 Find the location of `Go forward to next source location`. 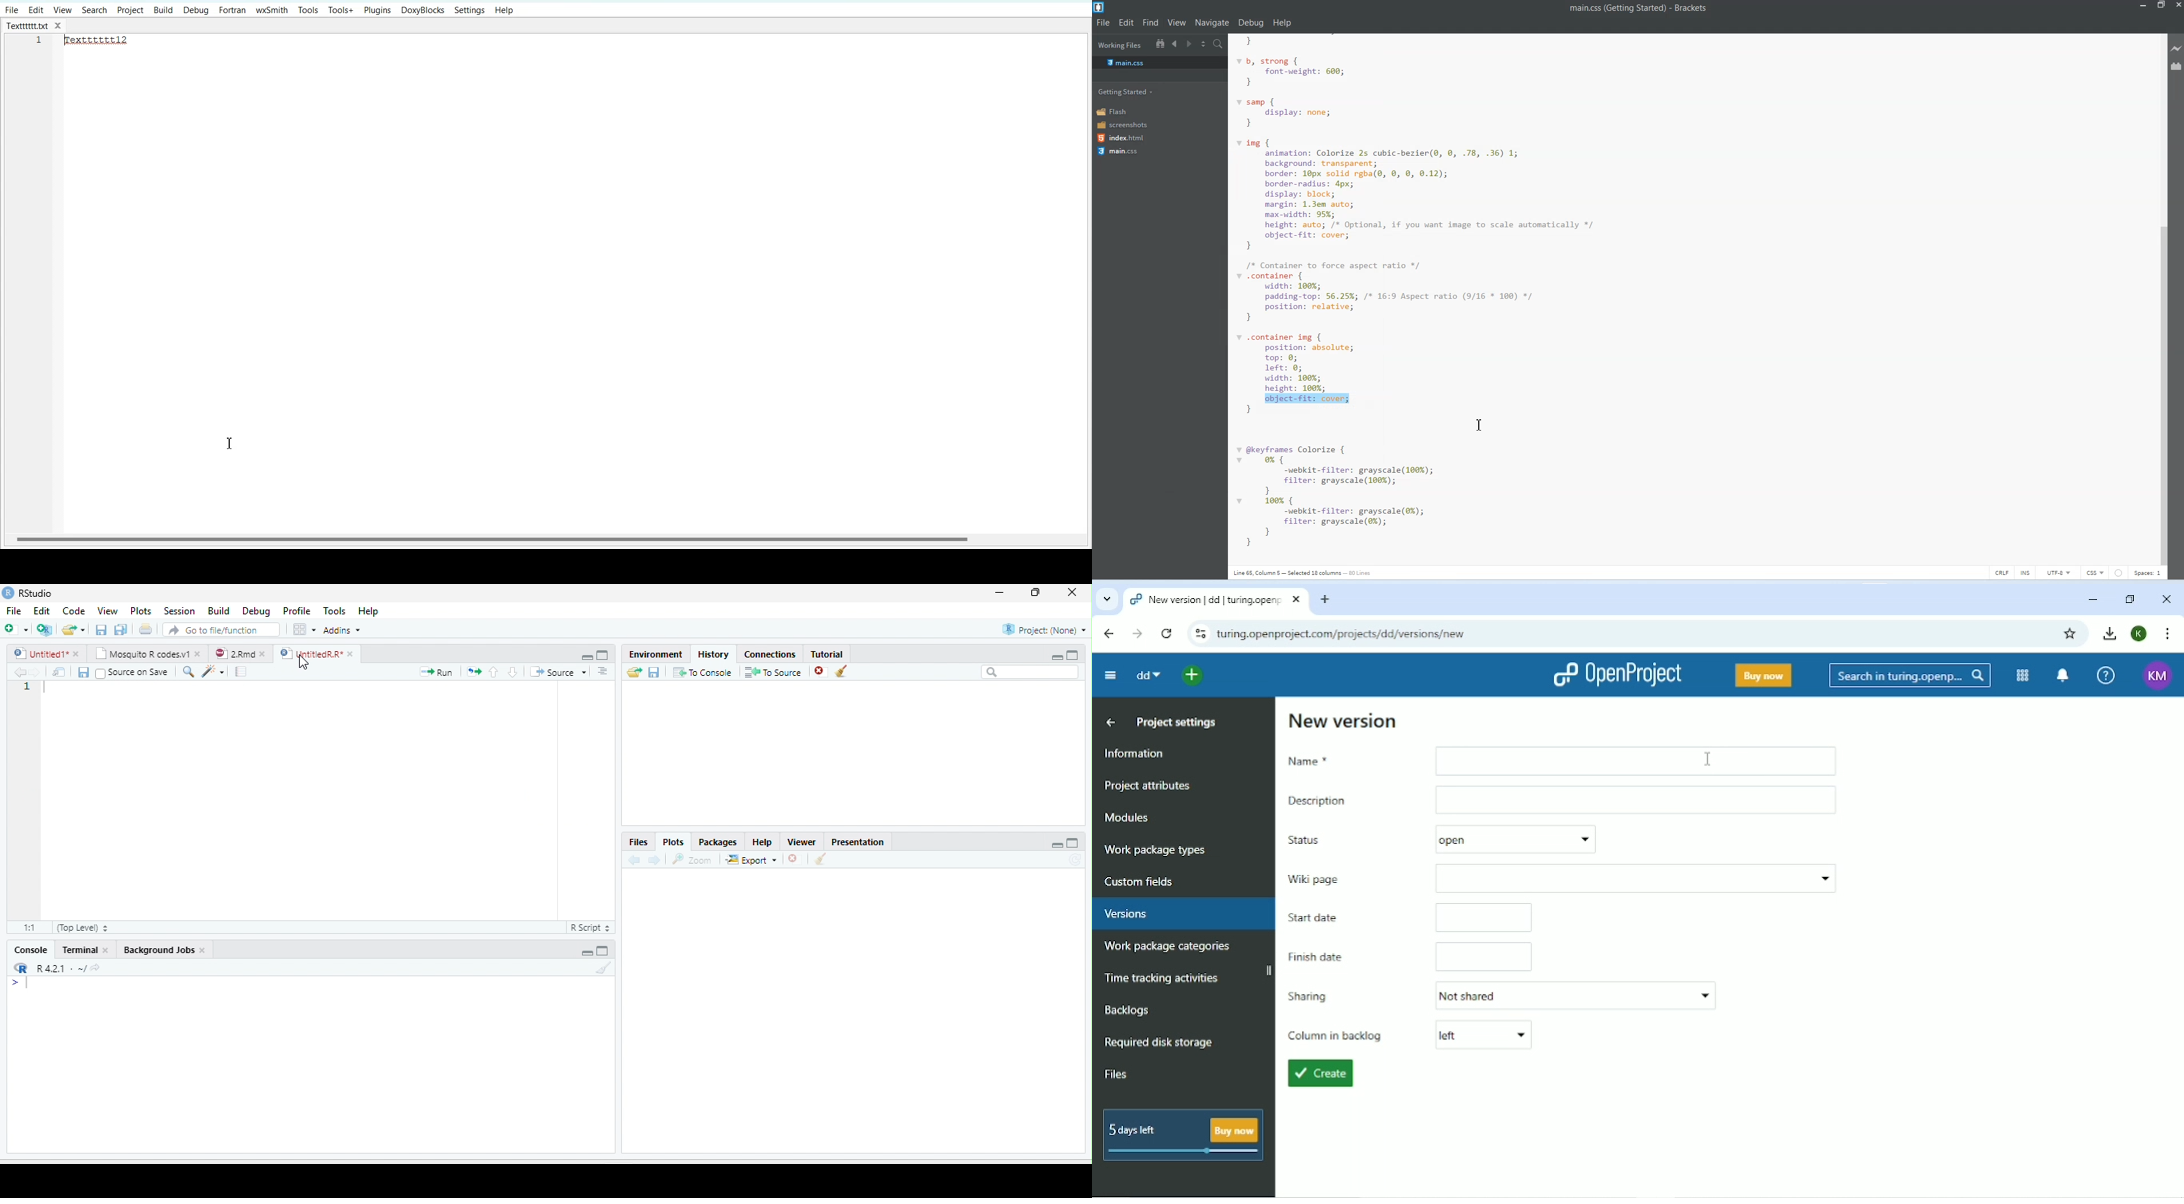

Go forward to next source location is located at coordinates (35, 672).